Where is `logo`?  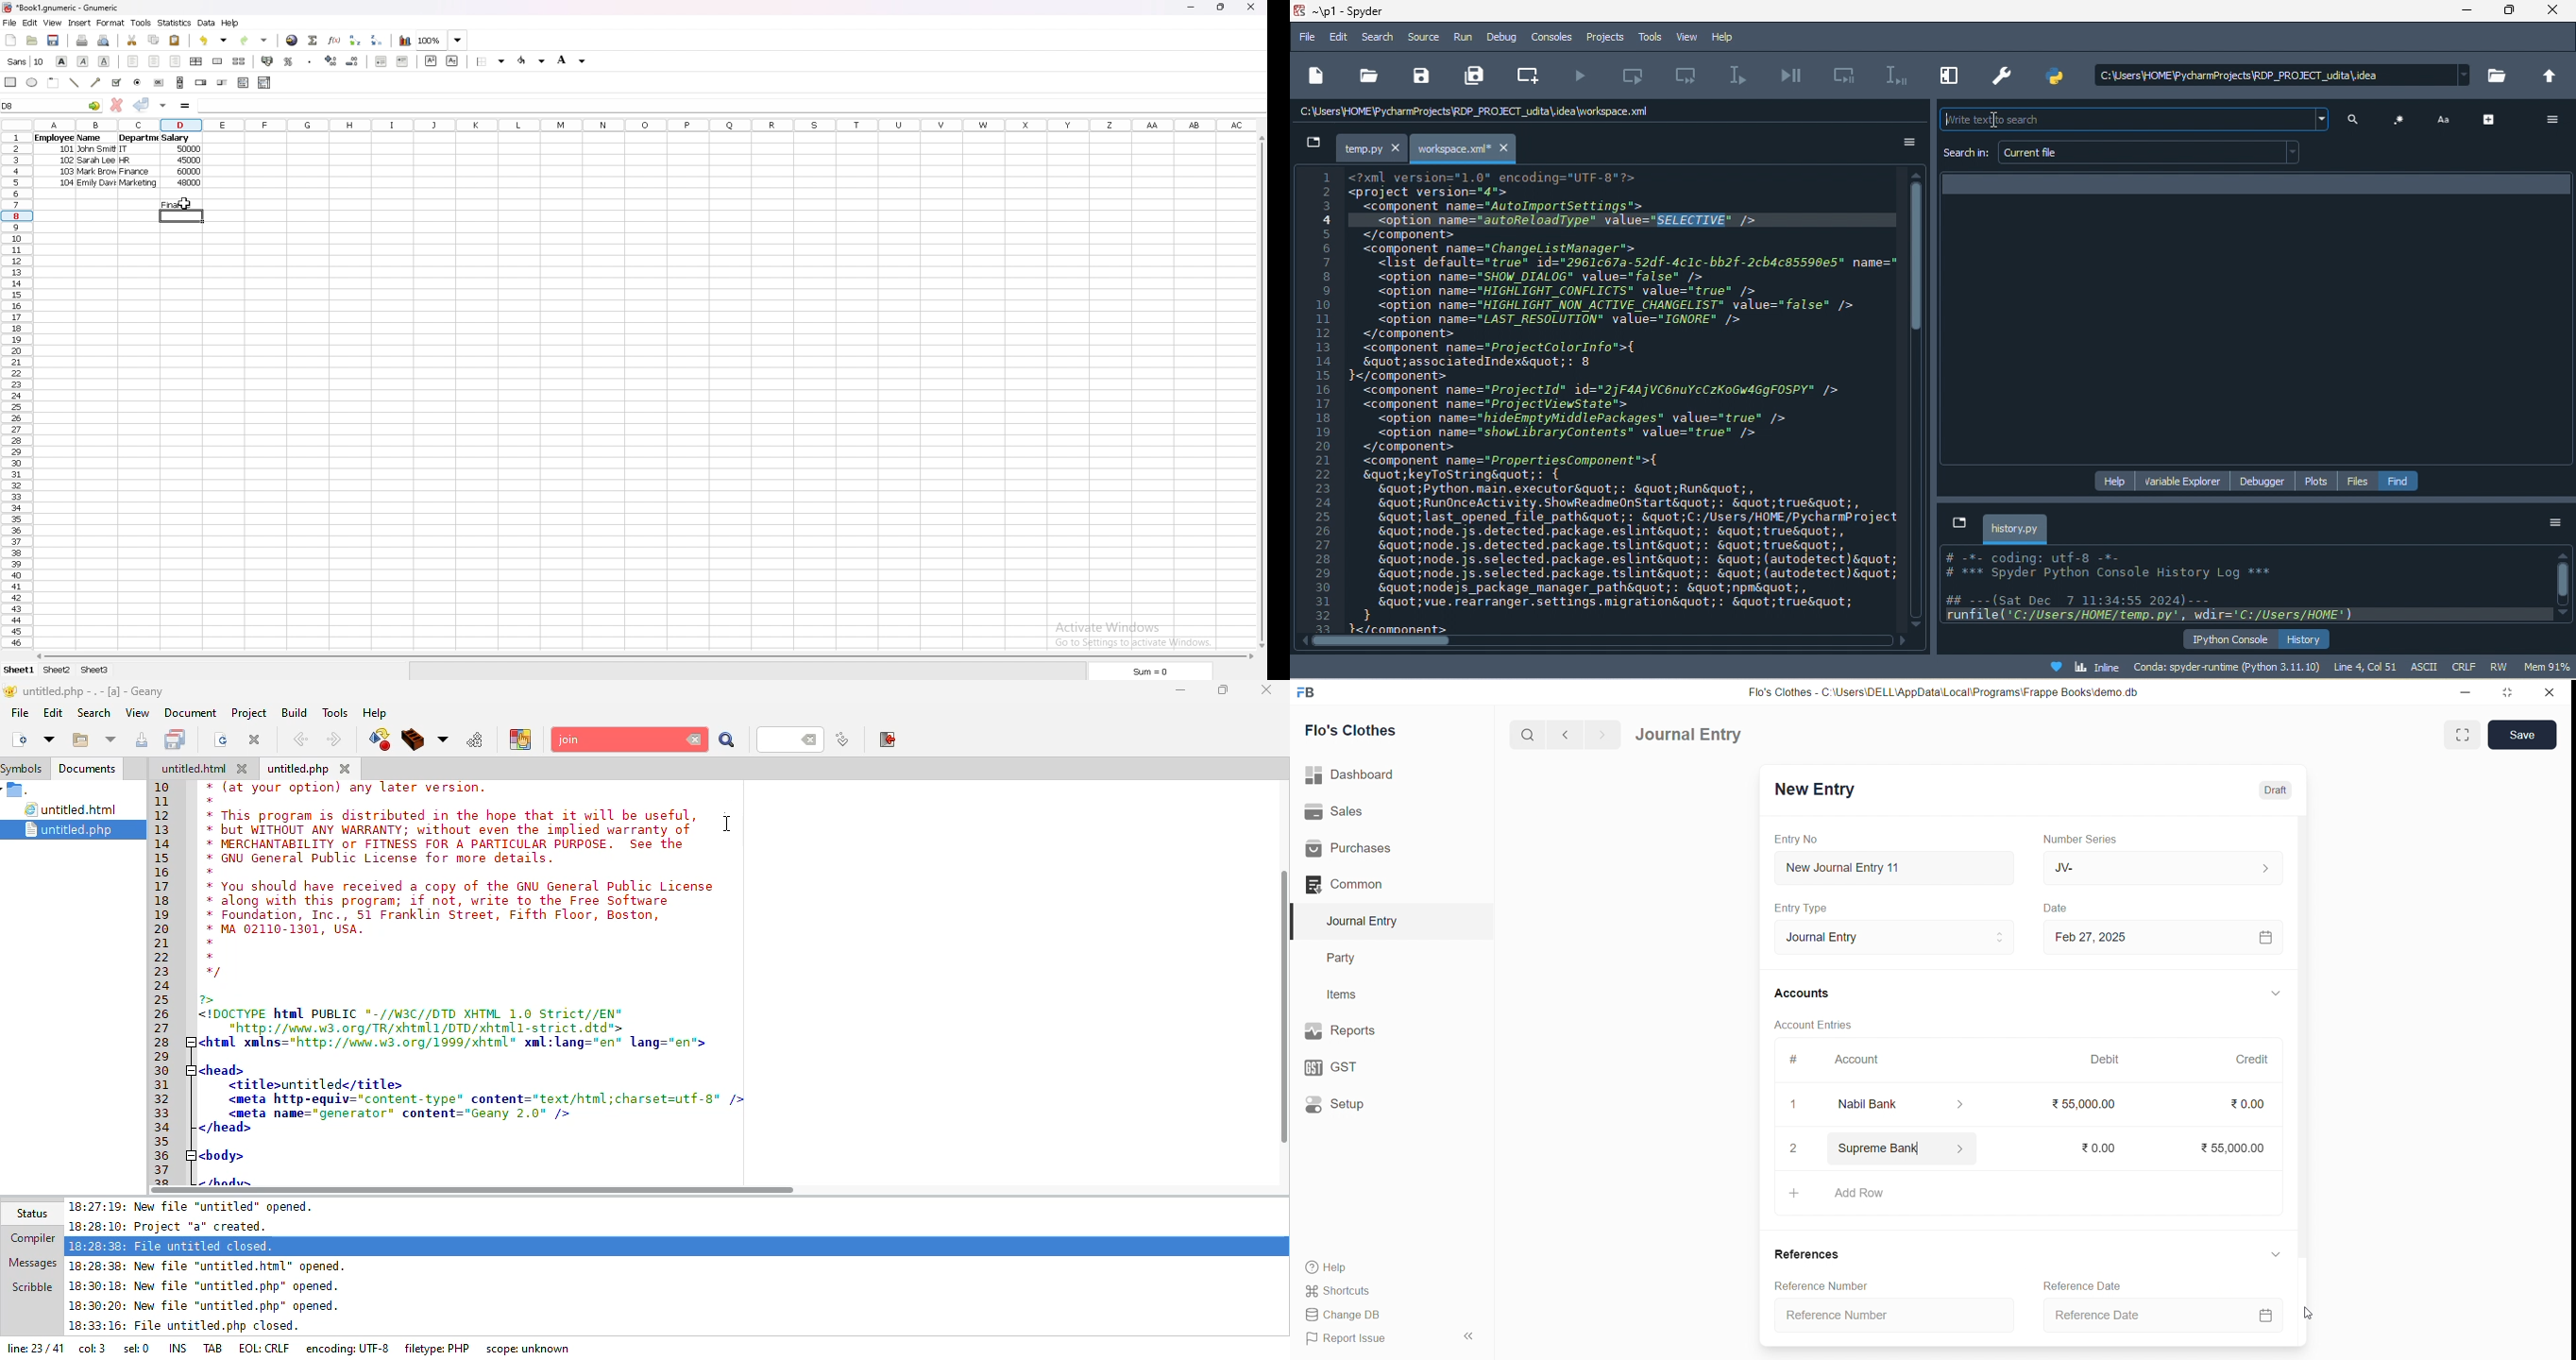
logo is located at coordinates (1311, 691).